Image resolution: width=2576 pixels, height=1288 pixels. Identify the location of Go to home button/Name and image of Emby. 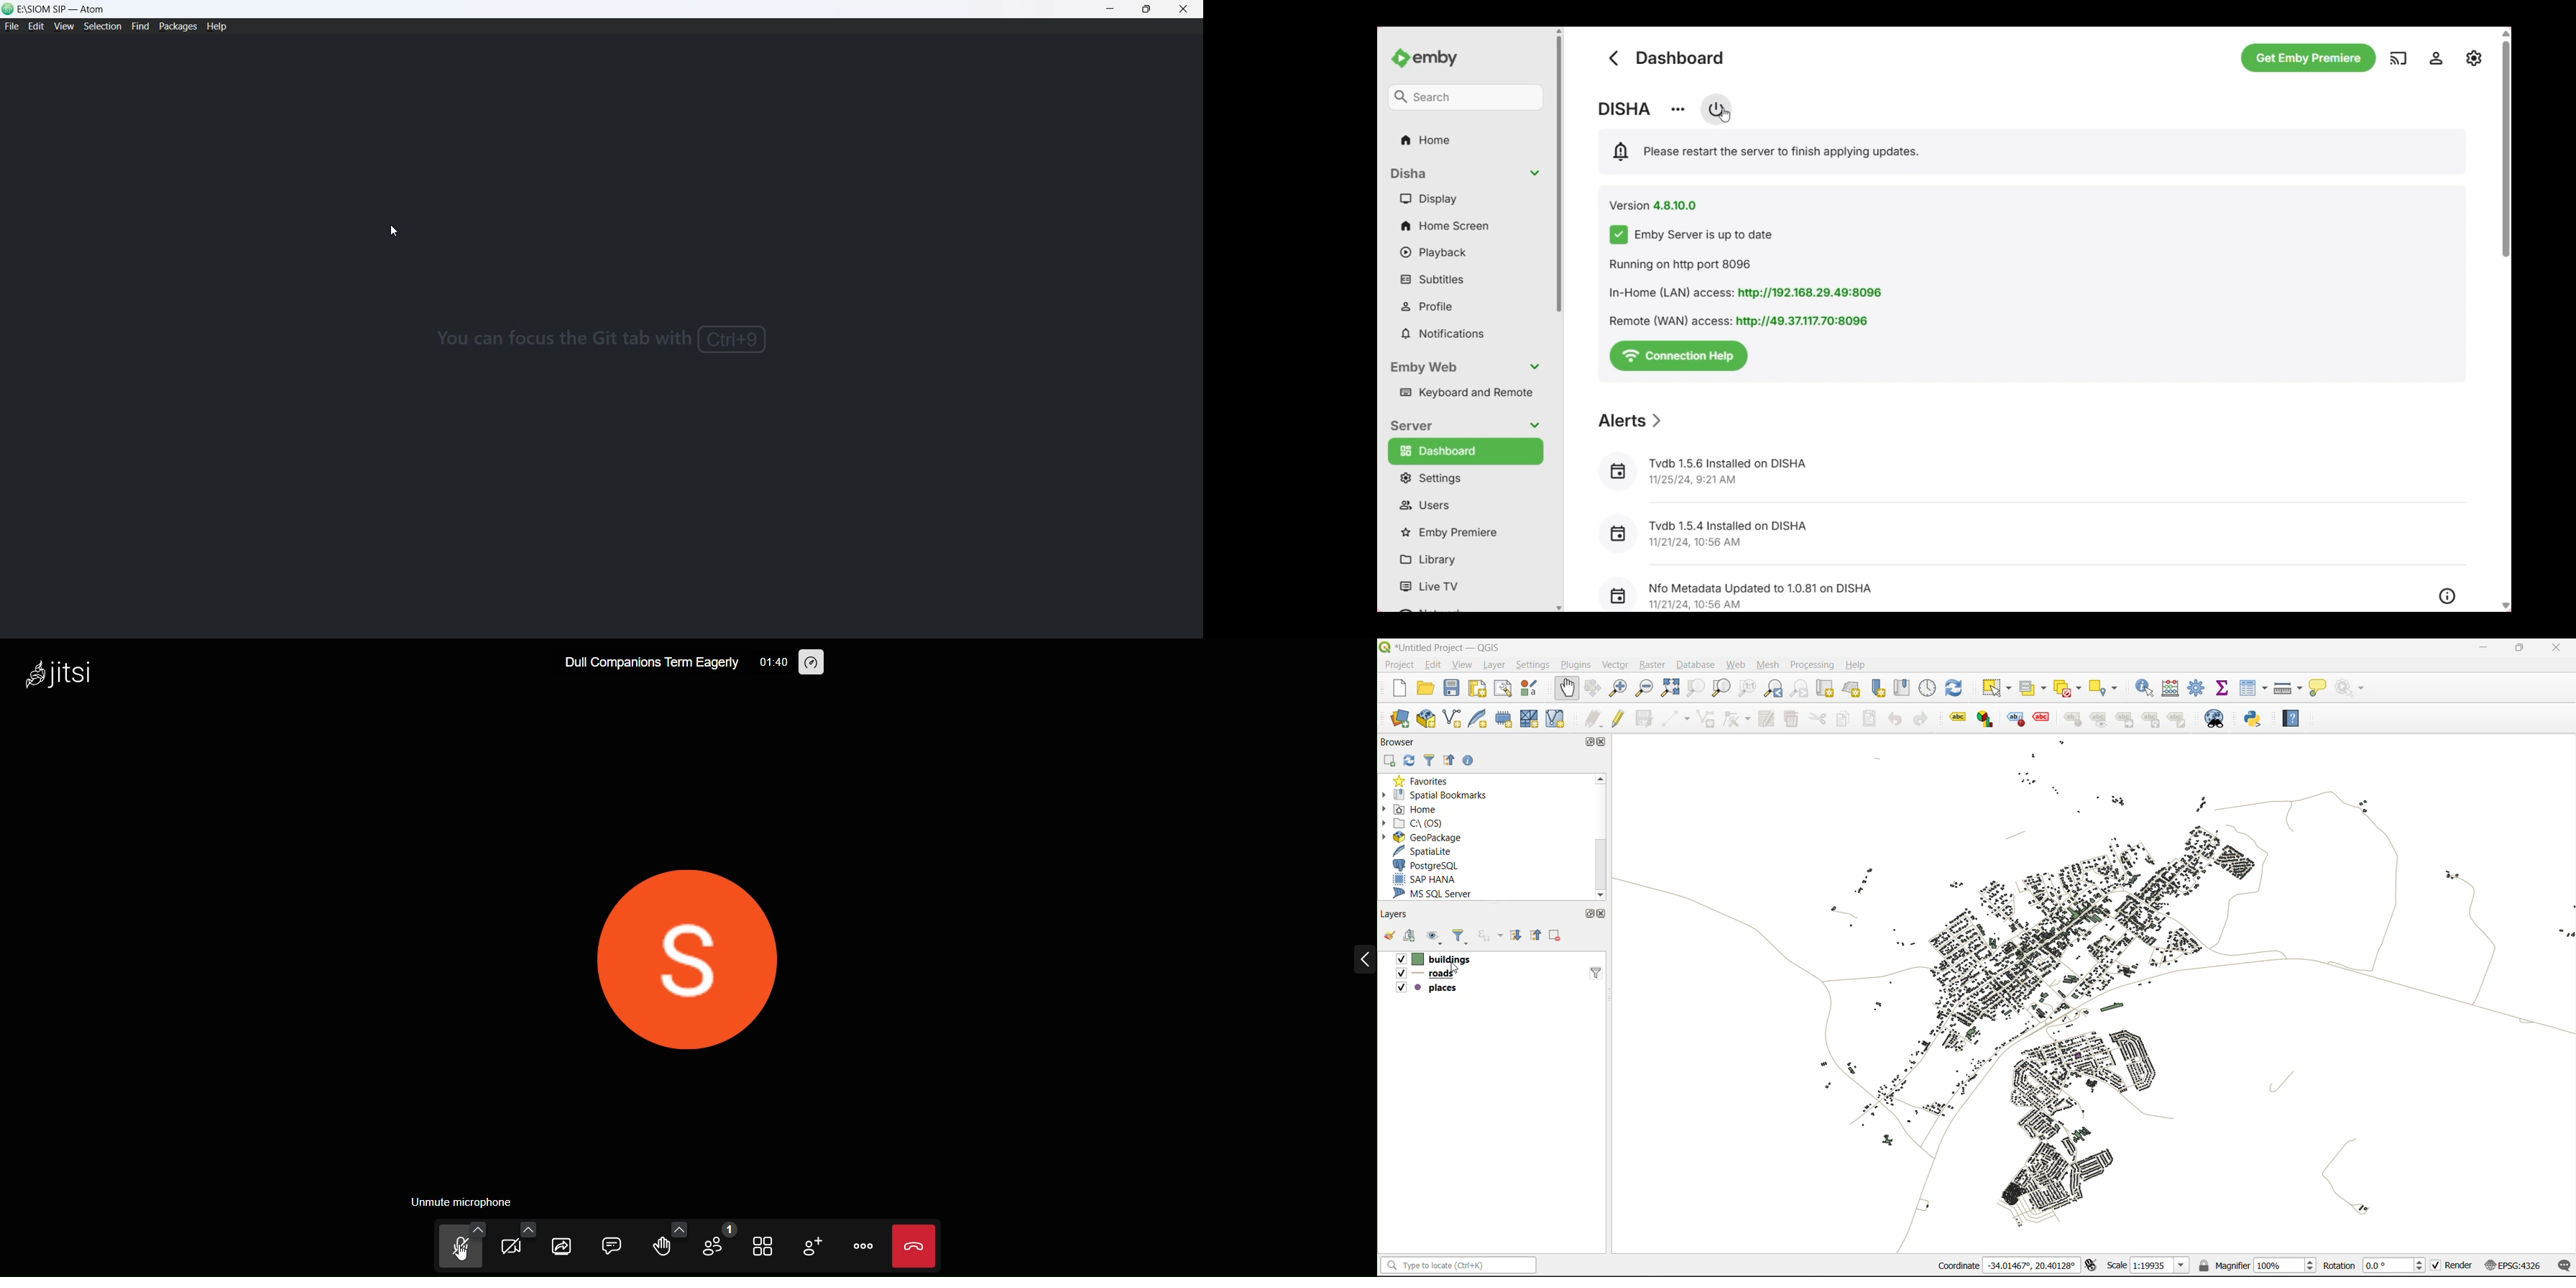
(1424, 59).